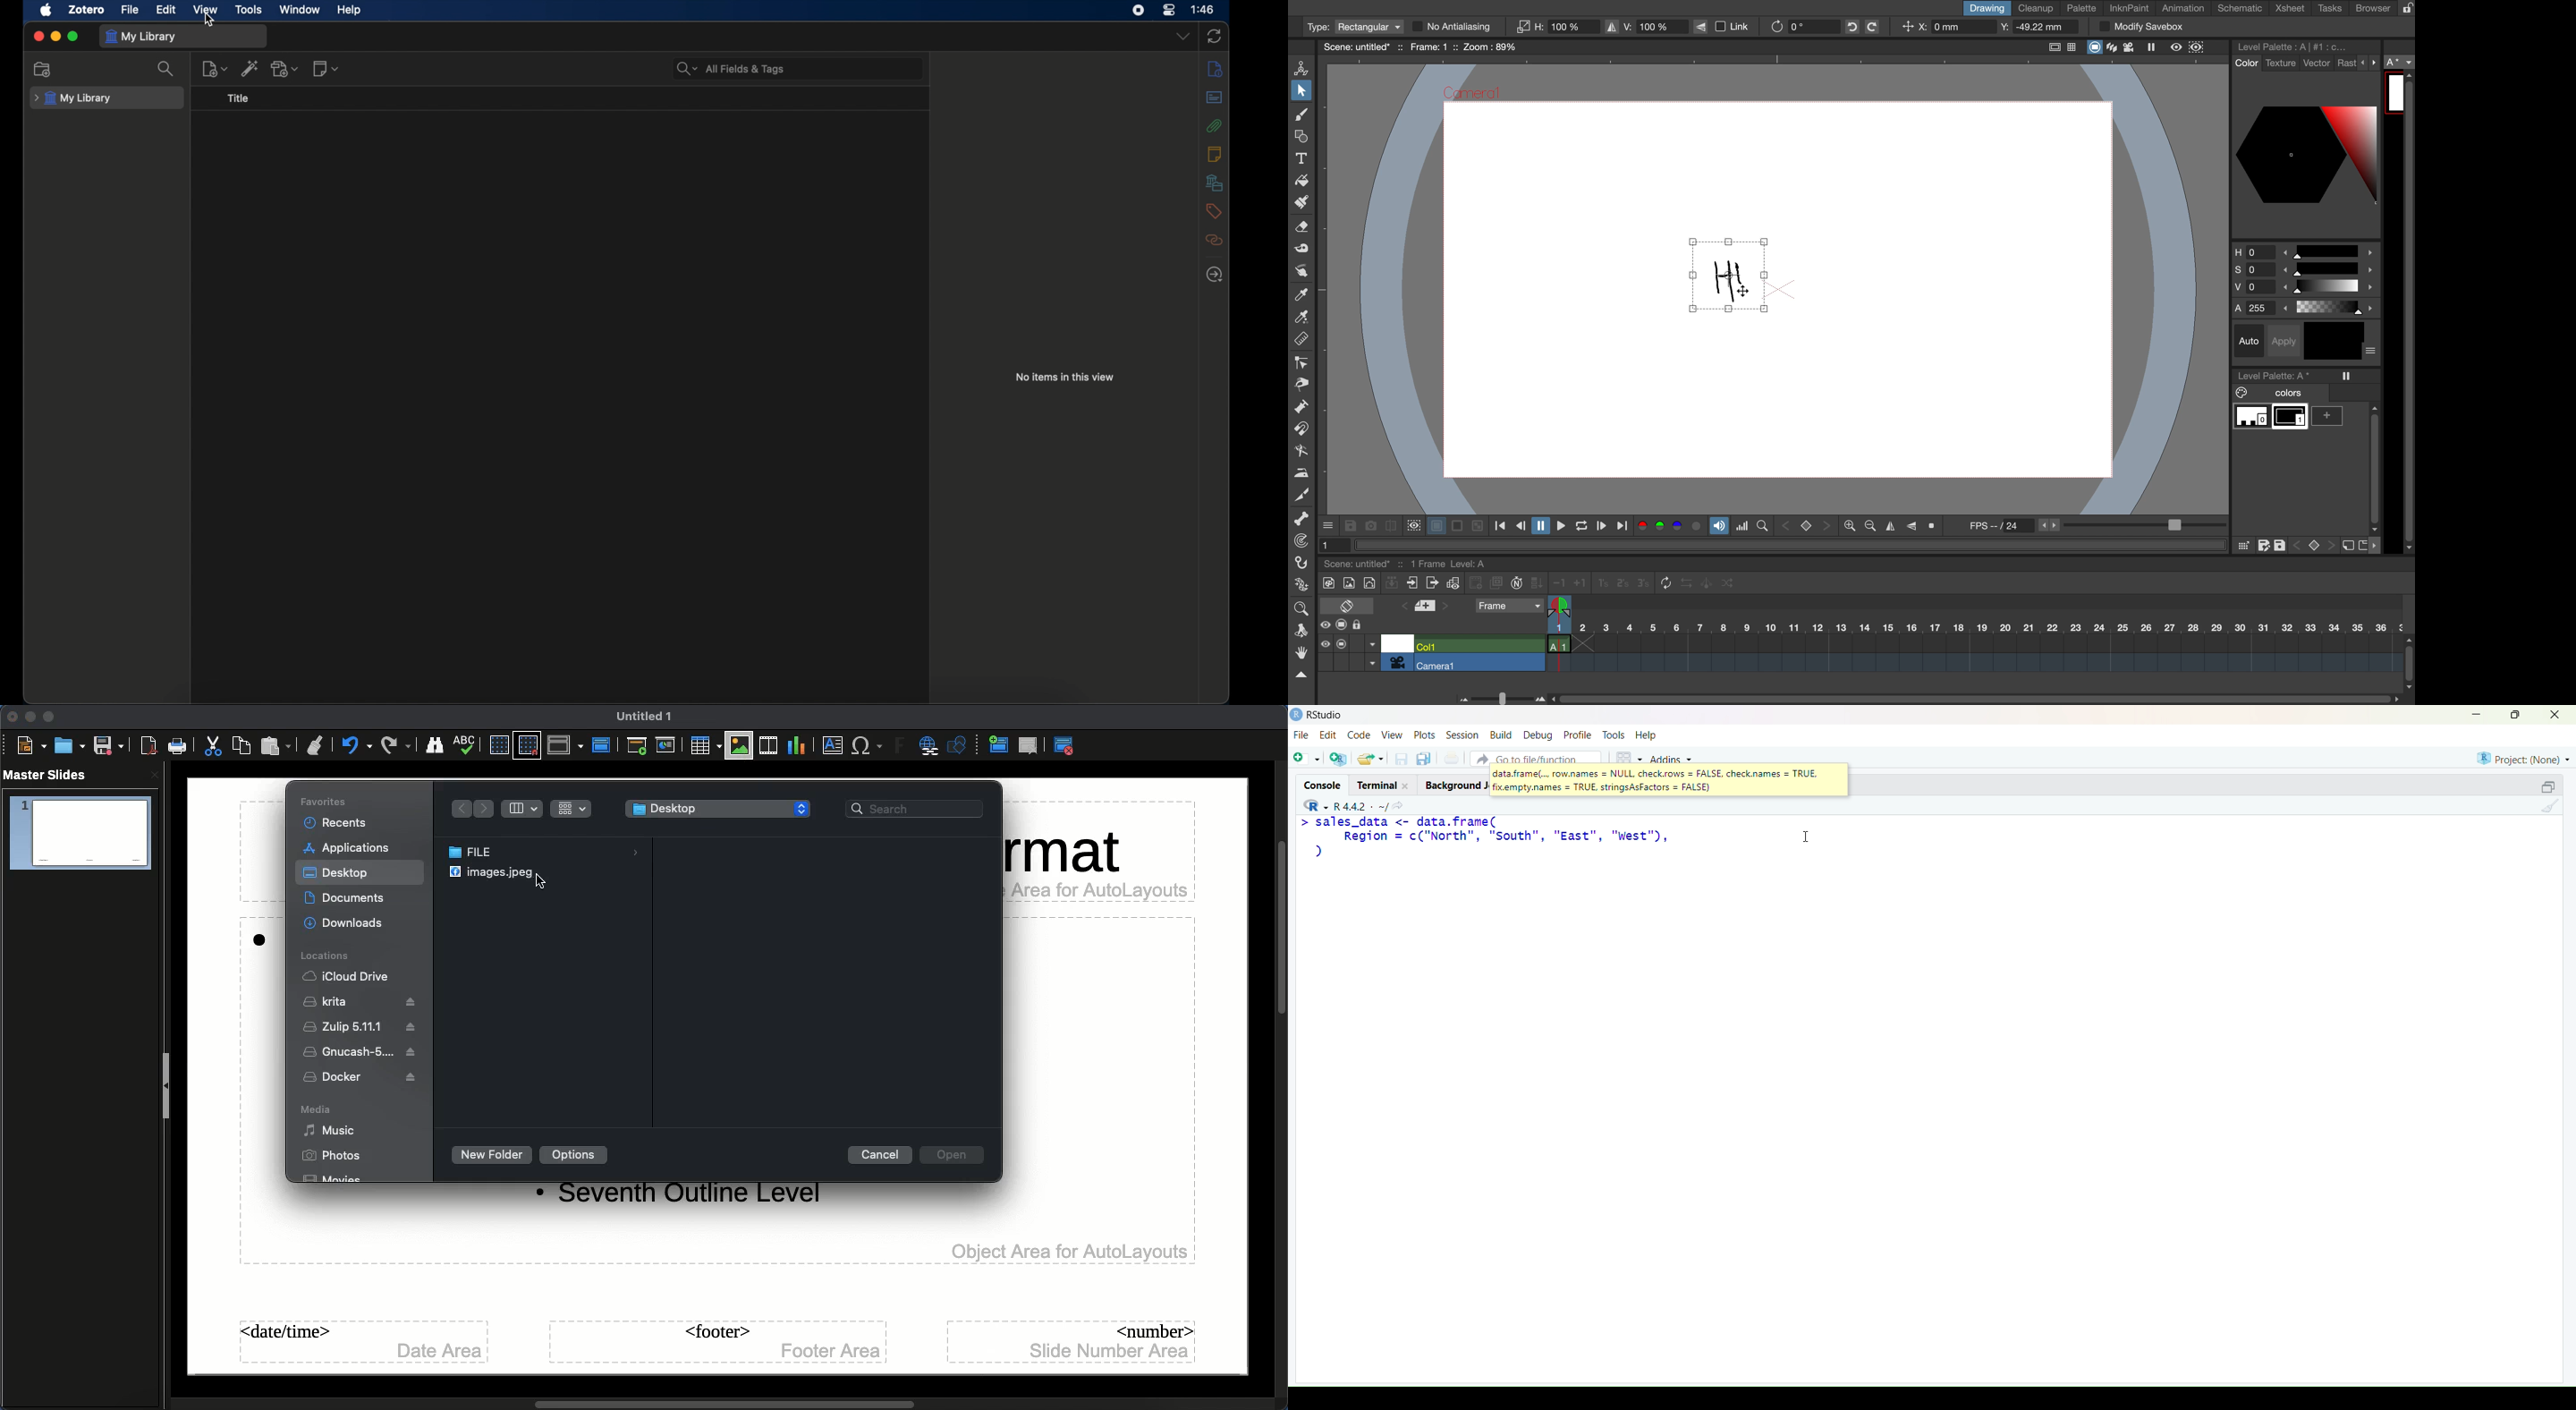 The width and height of the screenshot is (2576, 1428). I want to click on attachments, so click(1214, 125).